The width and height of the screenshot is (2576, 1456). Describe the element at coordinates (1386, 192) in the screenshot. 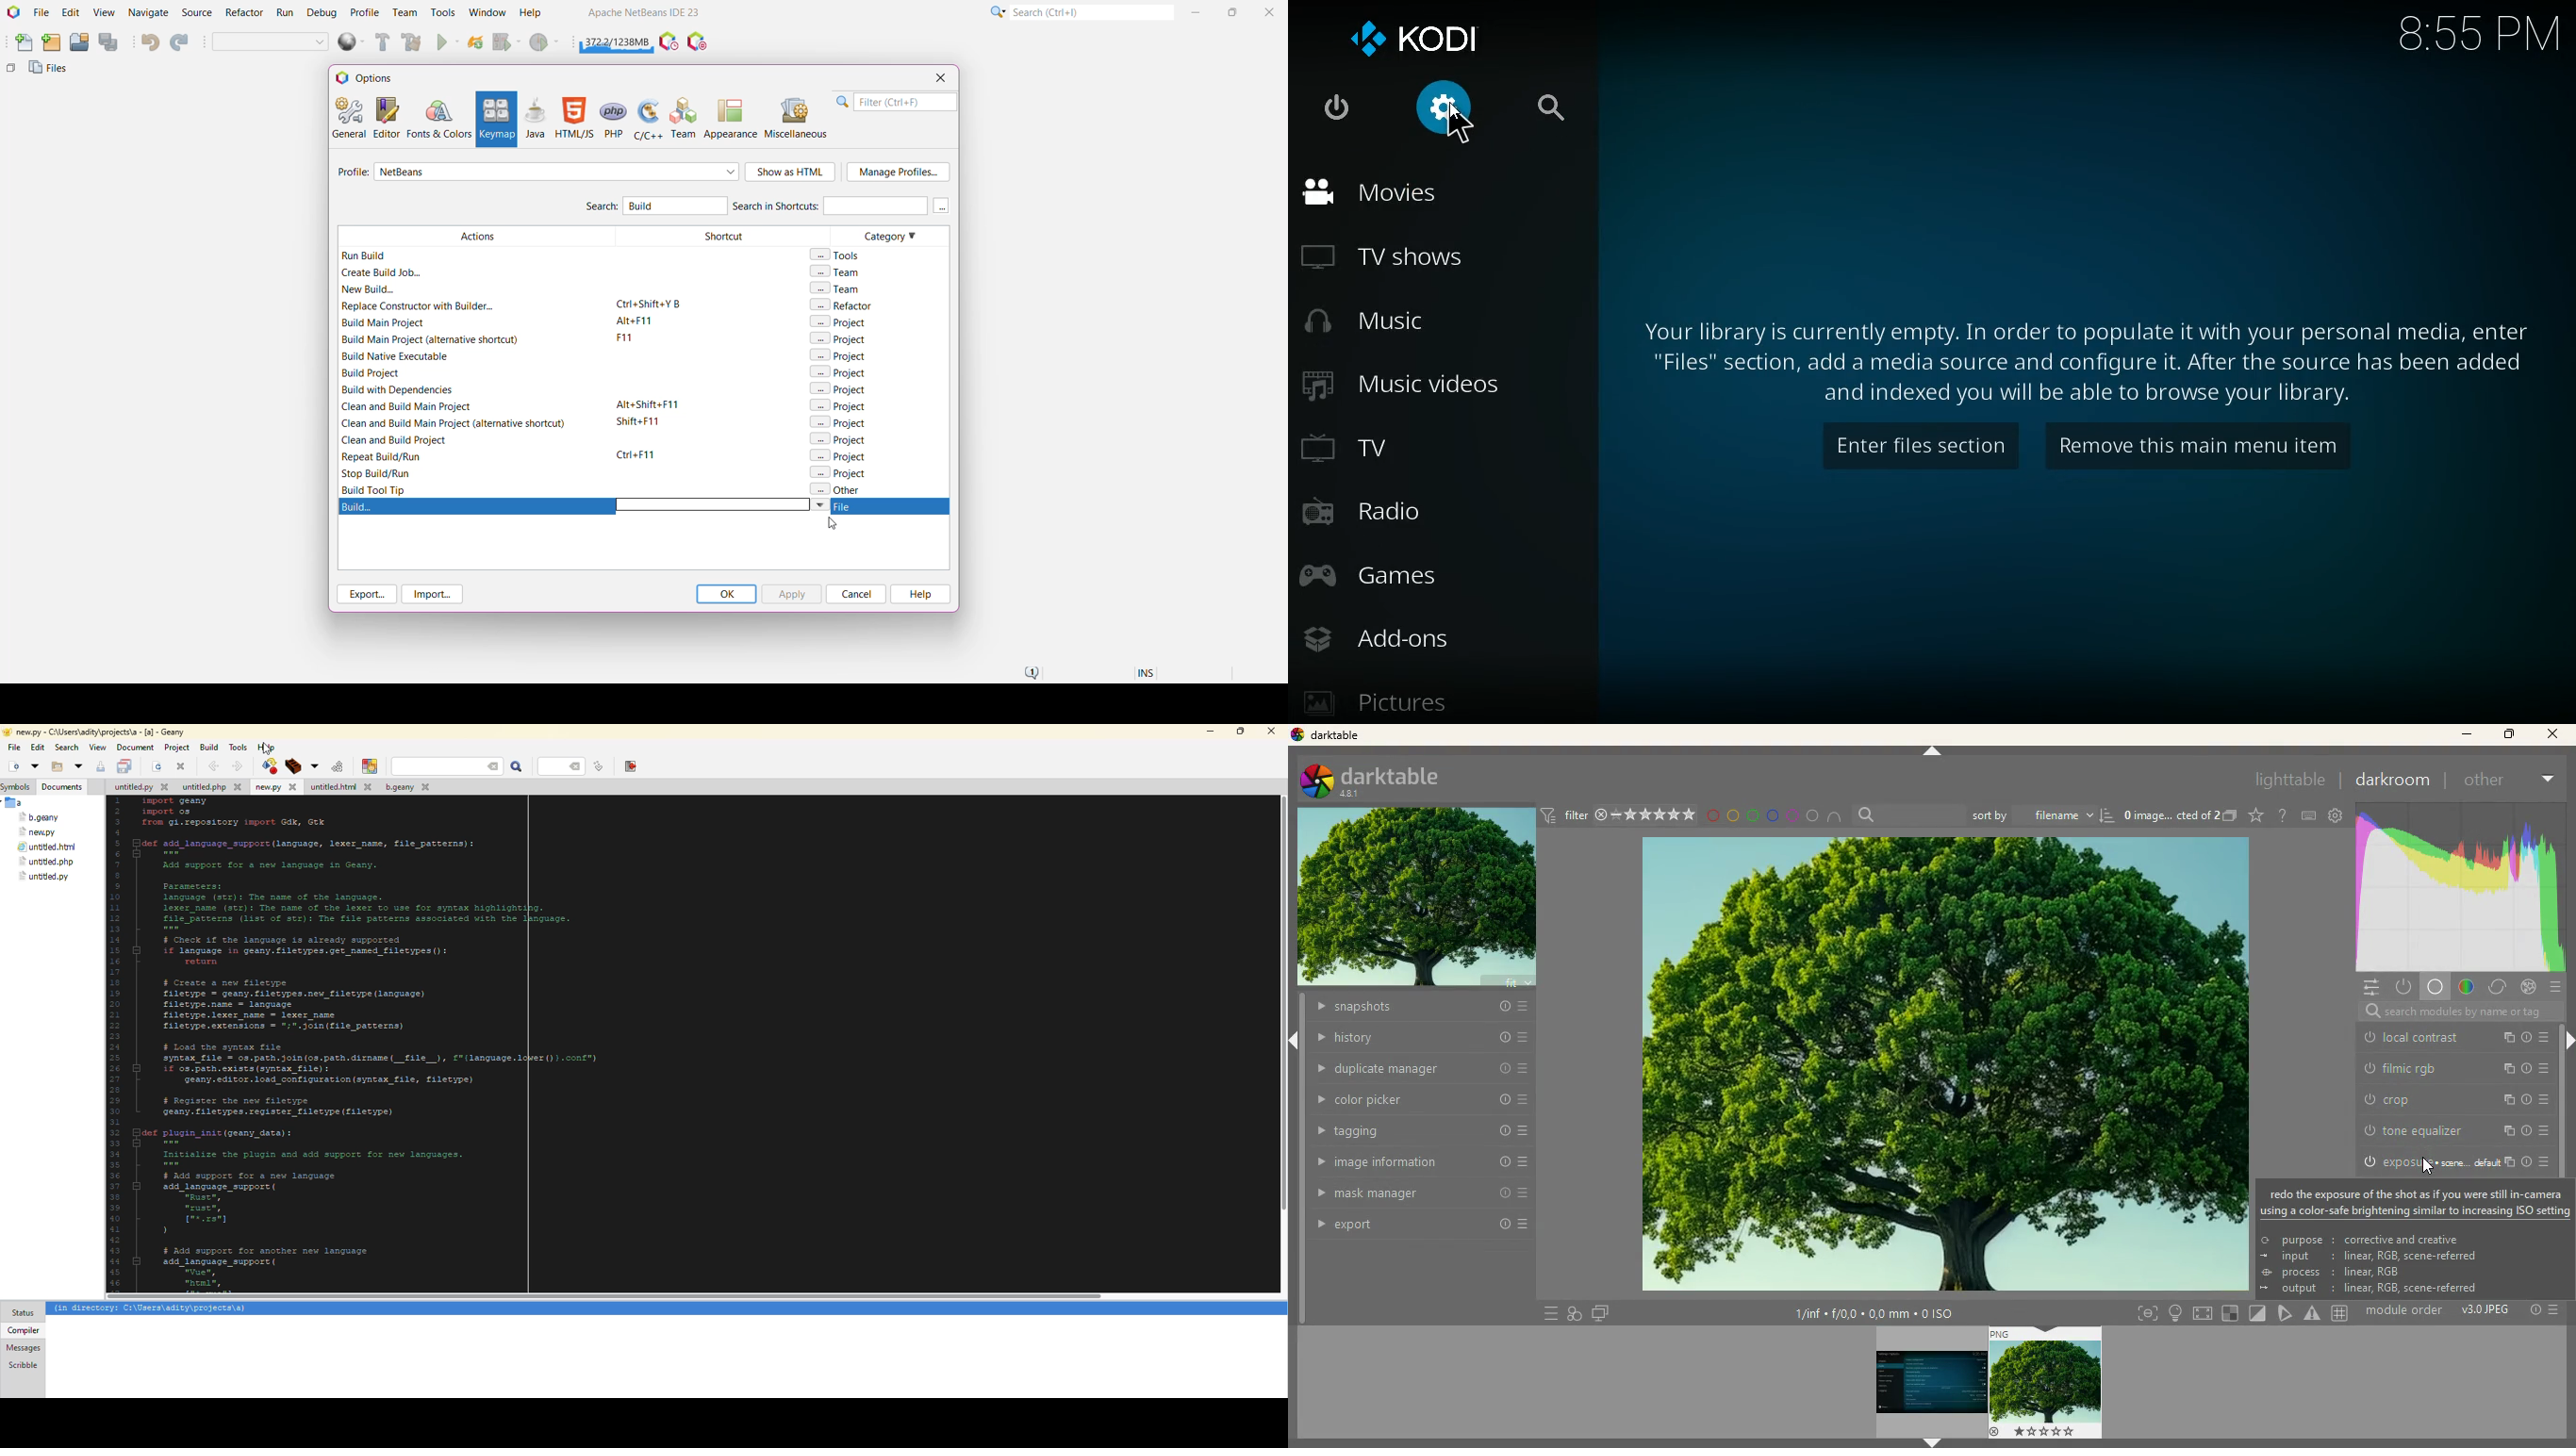

I see `movies` at that location.